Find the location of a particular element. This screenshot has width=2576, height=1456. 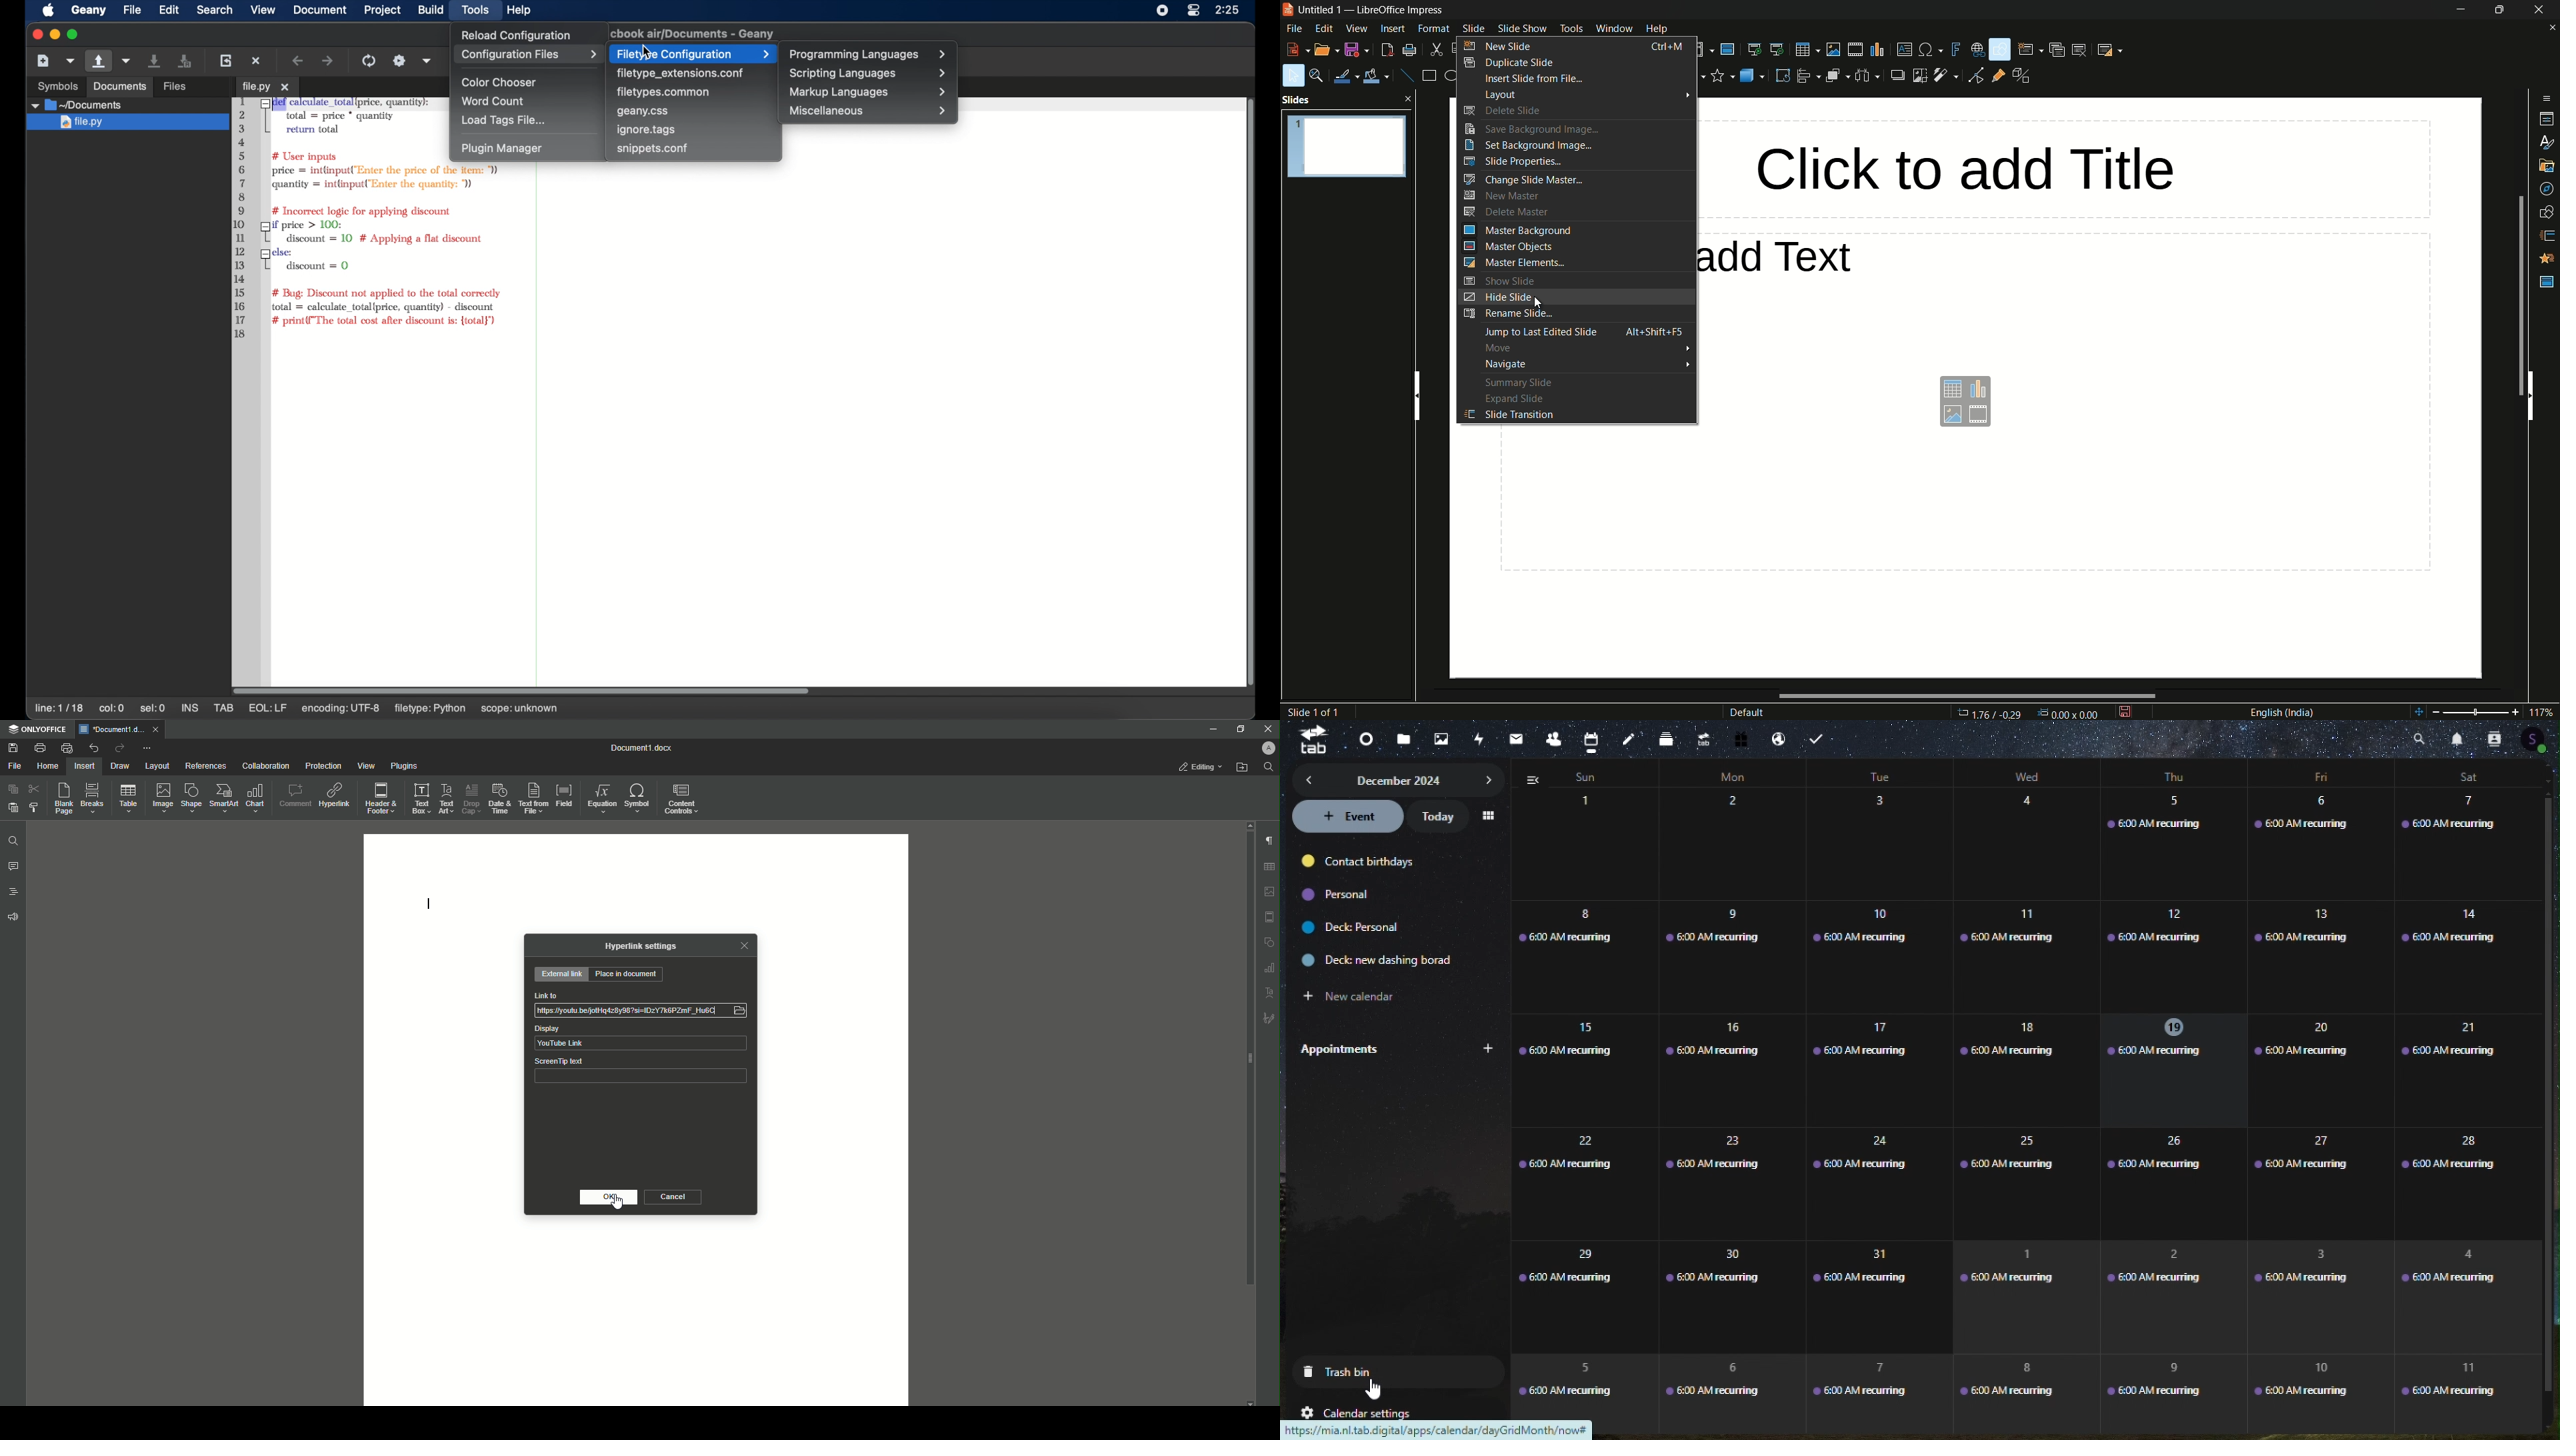

keyboard shortcut is located at coordinates (1666, 47).